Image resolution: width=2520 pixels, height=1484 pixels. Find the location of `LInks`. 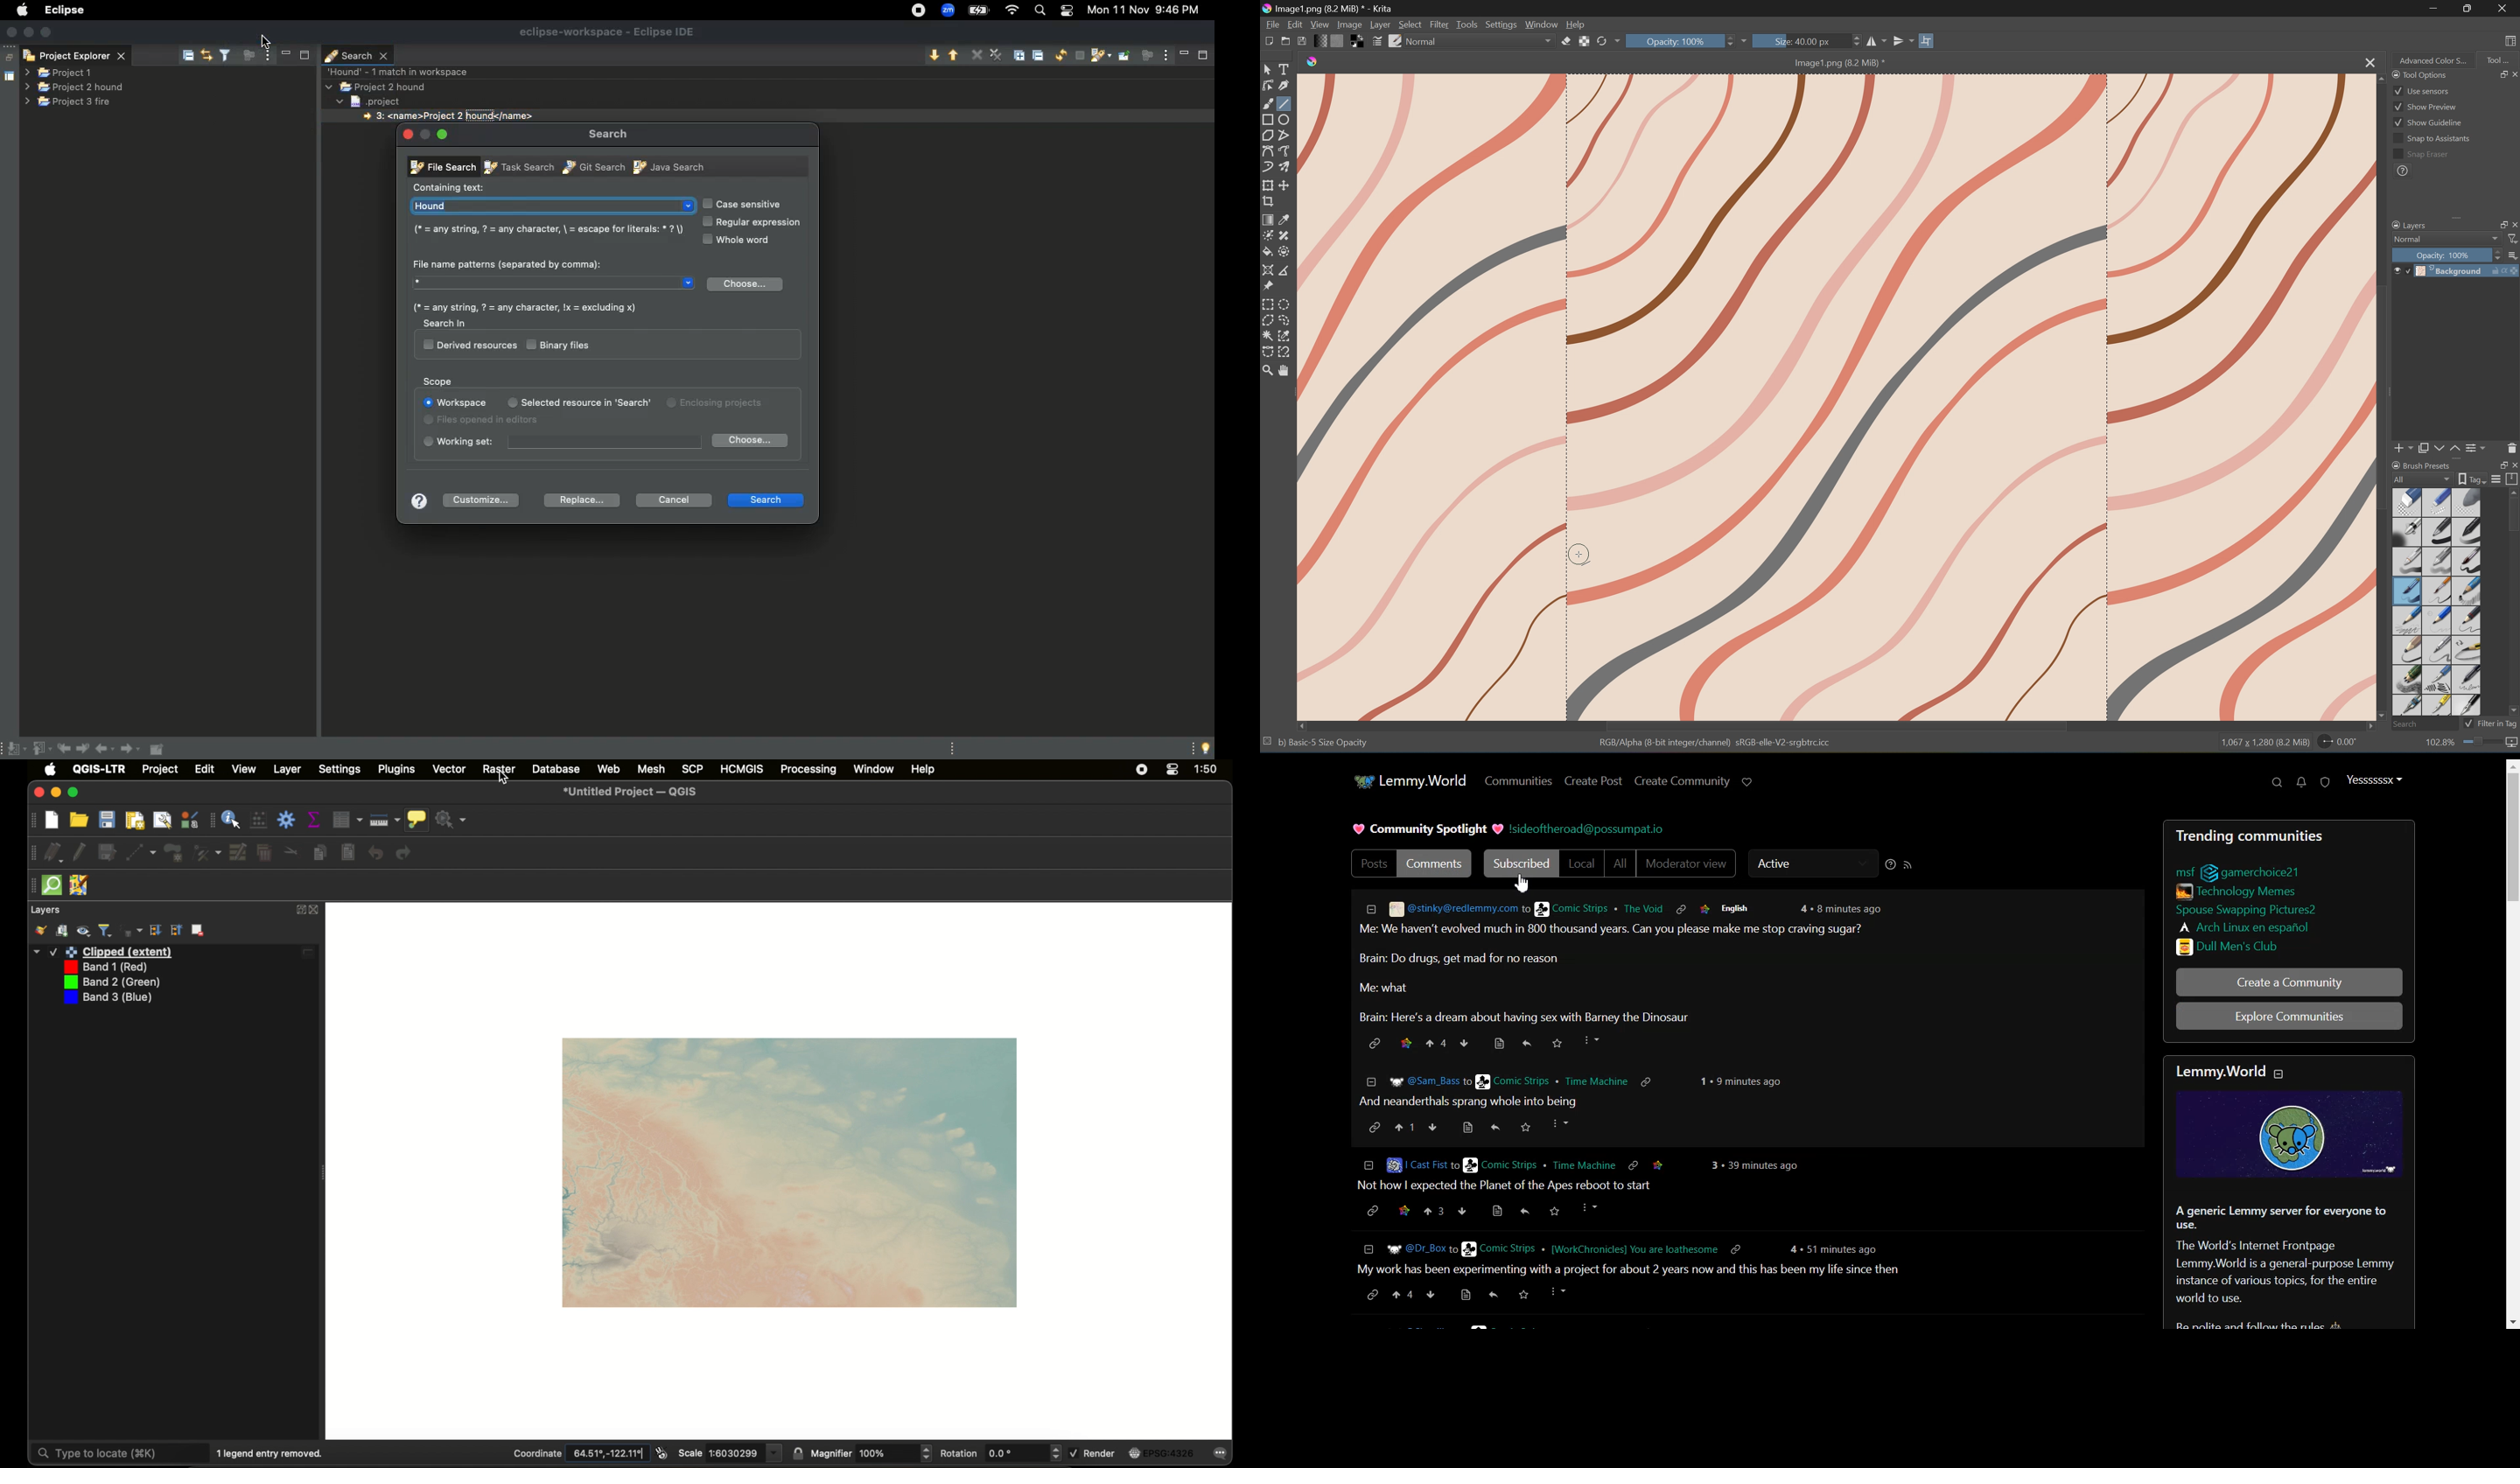

LInks is located at coordinates (2244, 926).